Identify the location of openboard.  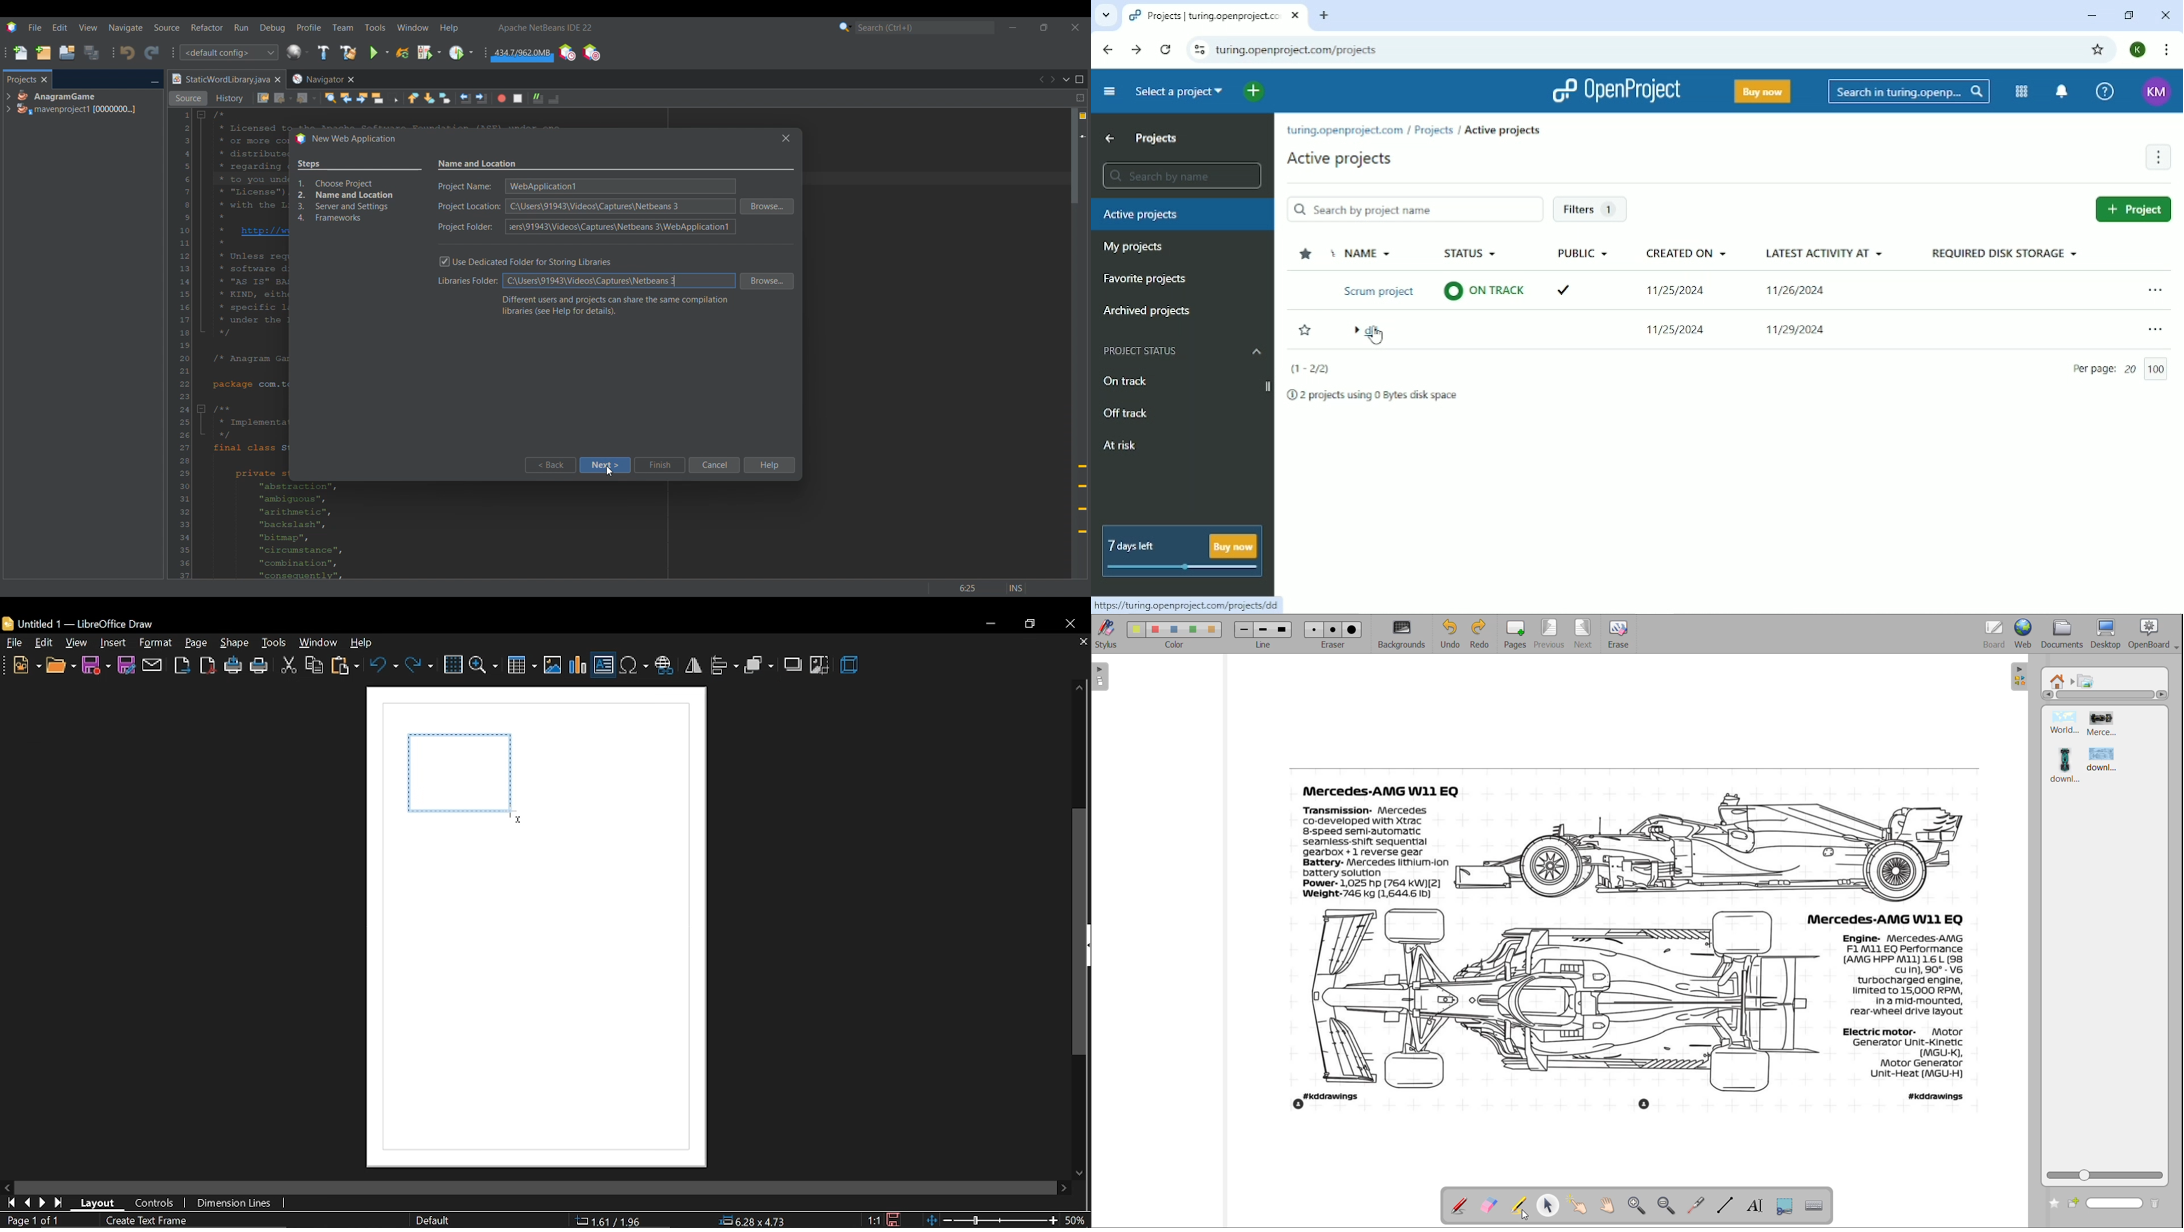
(2156, 634).